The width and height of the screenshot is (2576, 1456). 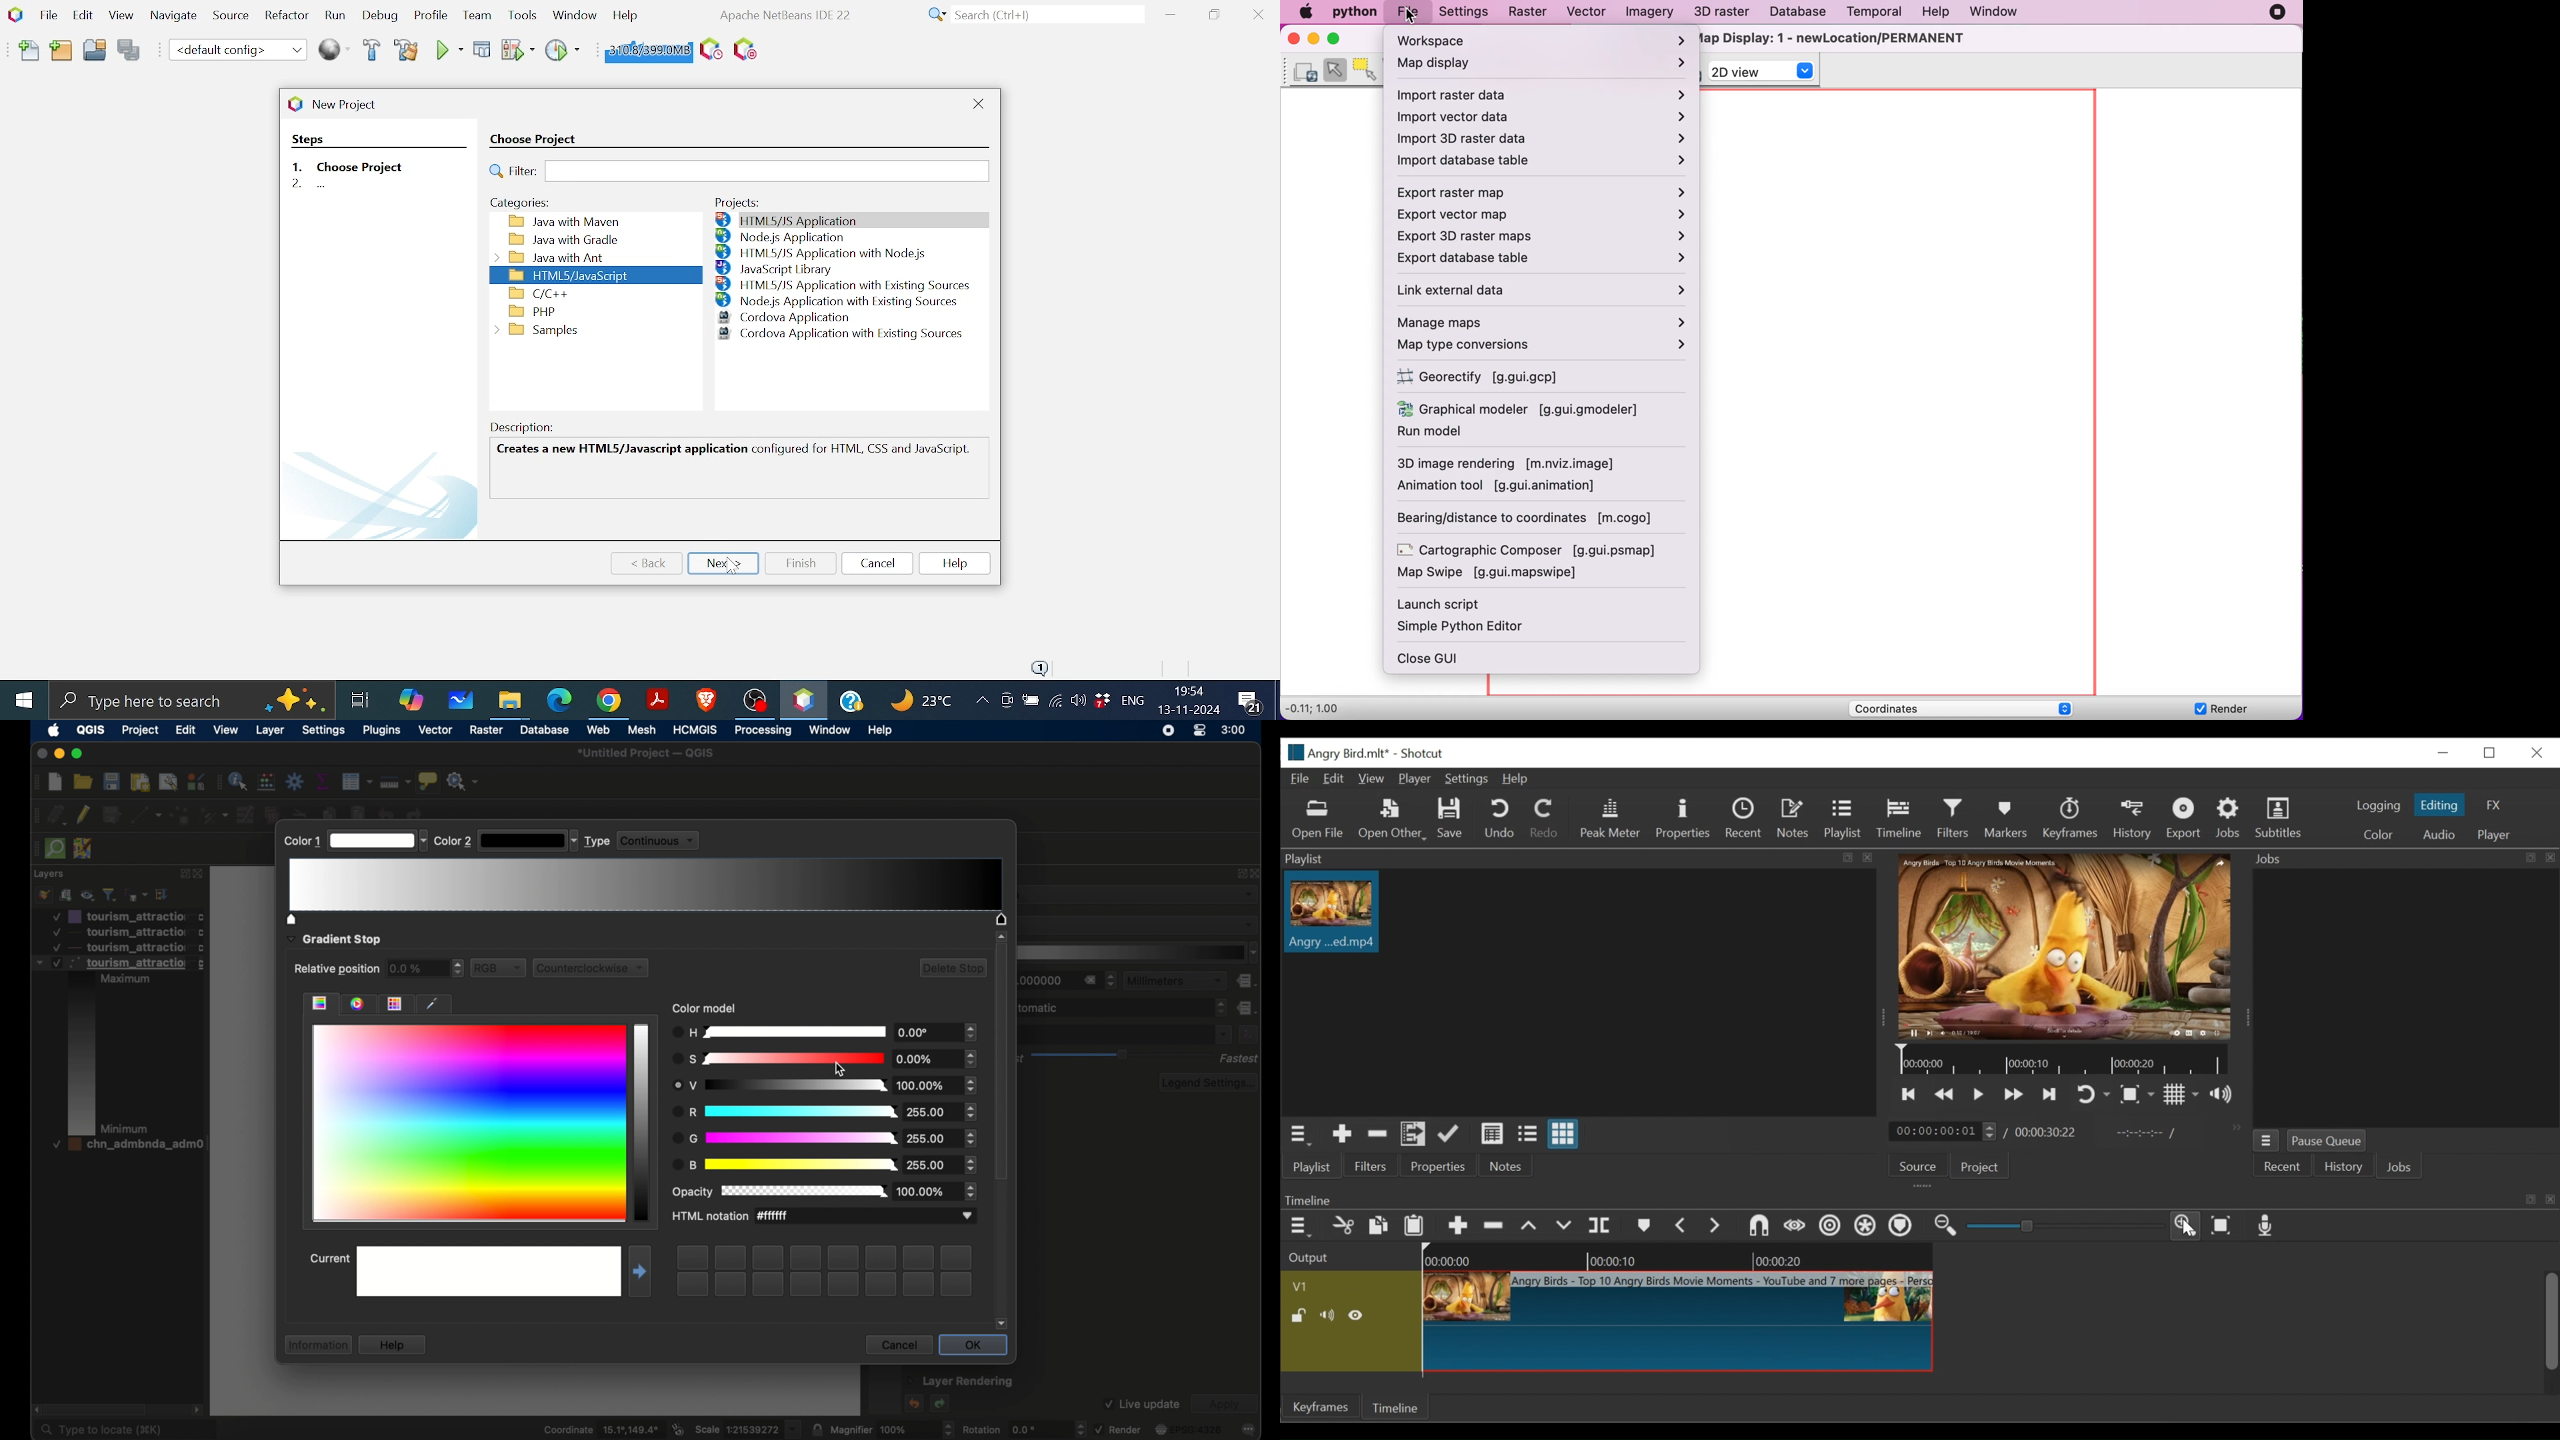 I want to click on Markers, so click(x=1645, y=1227).